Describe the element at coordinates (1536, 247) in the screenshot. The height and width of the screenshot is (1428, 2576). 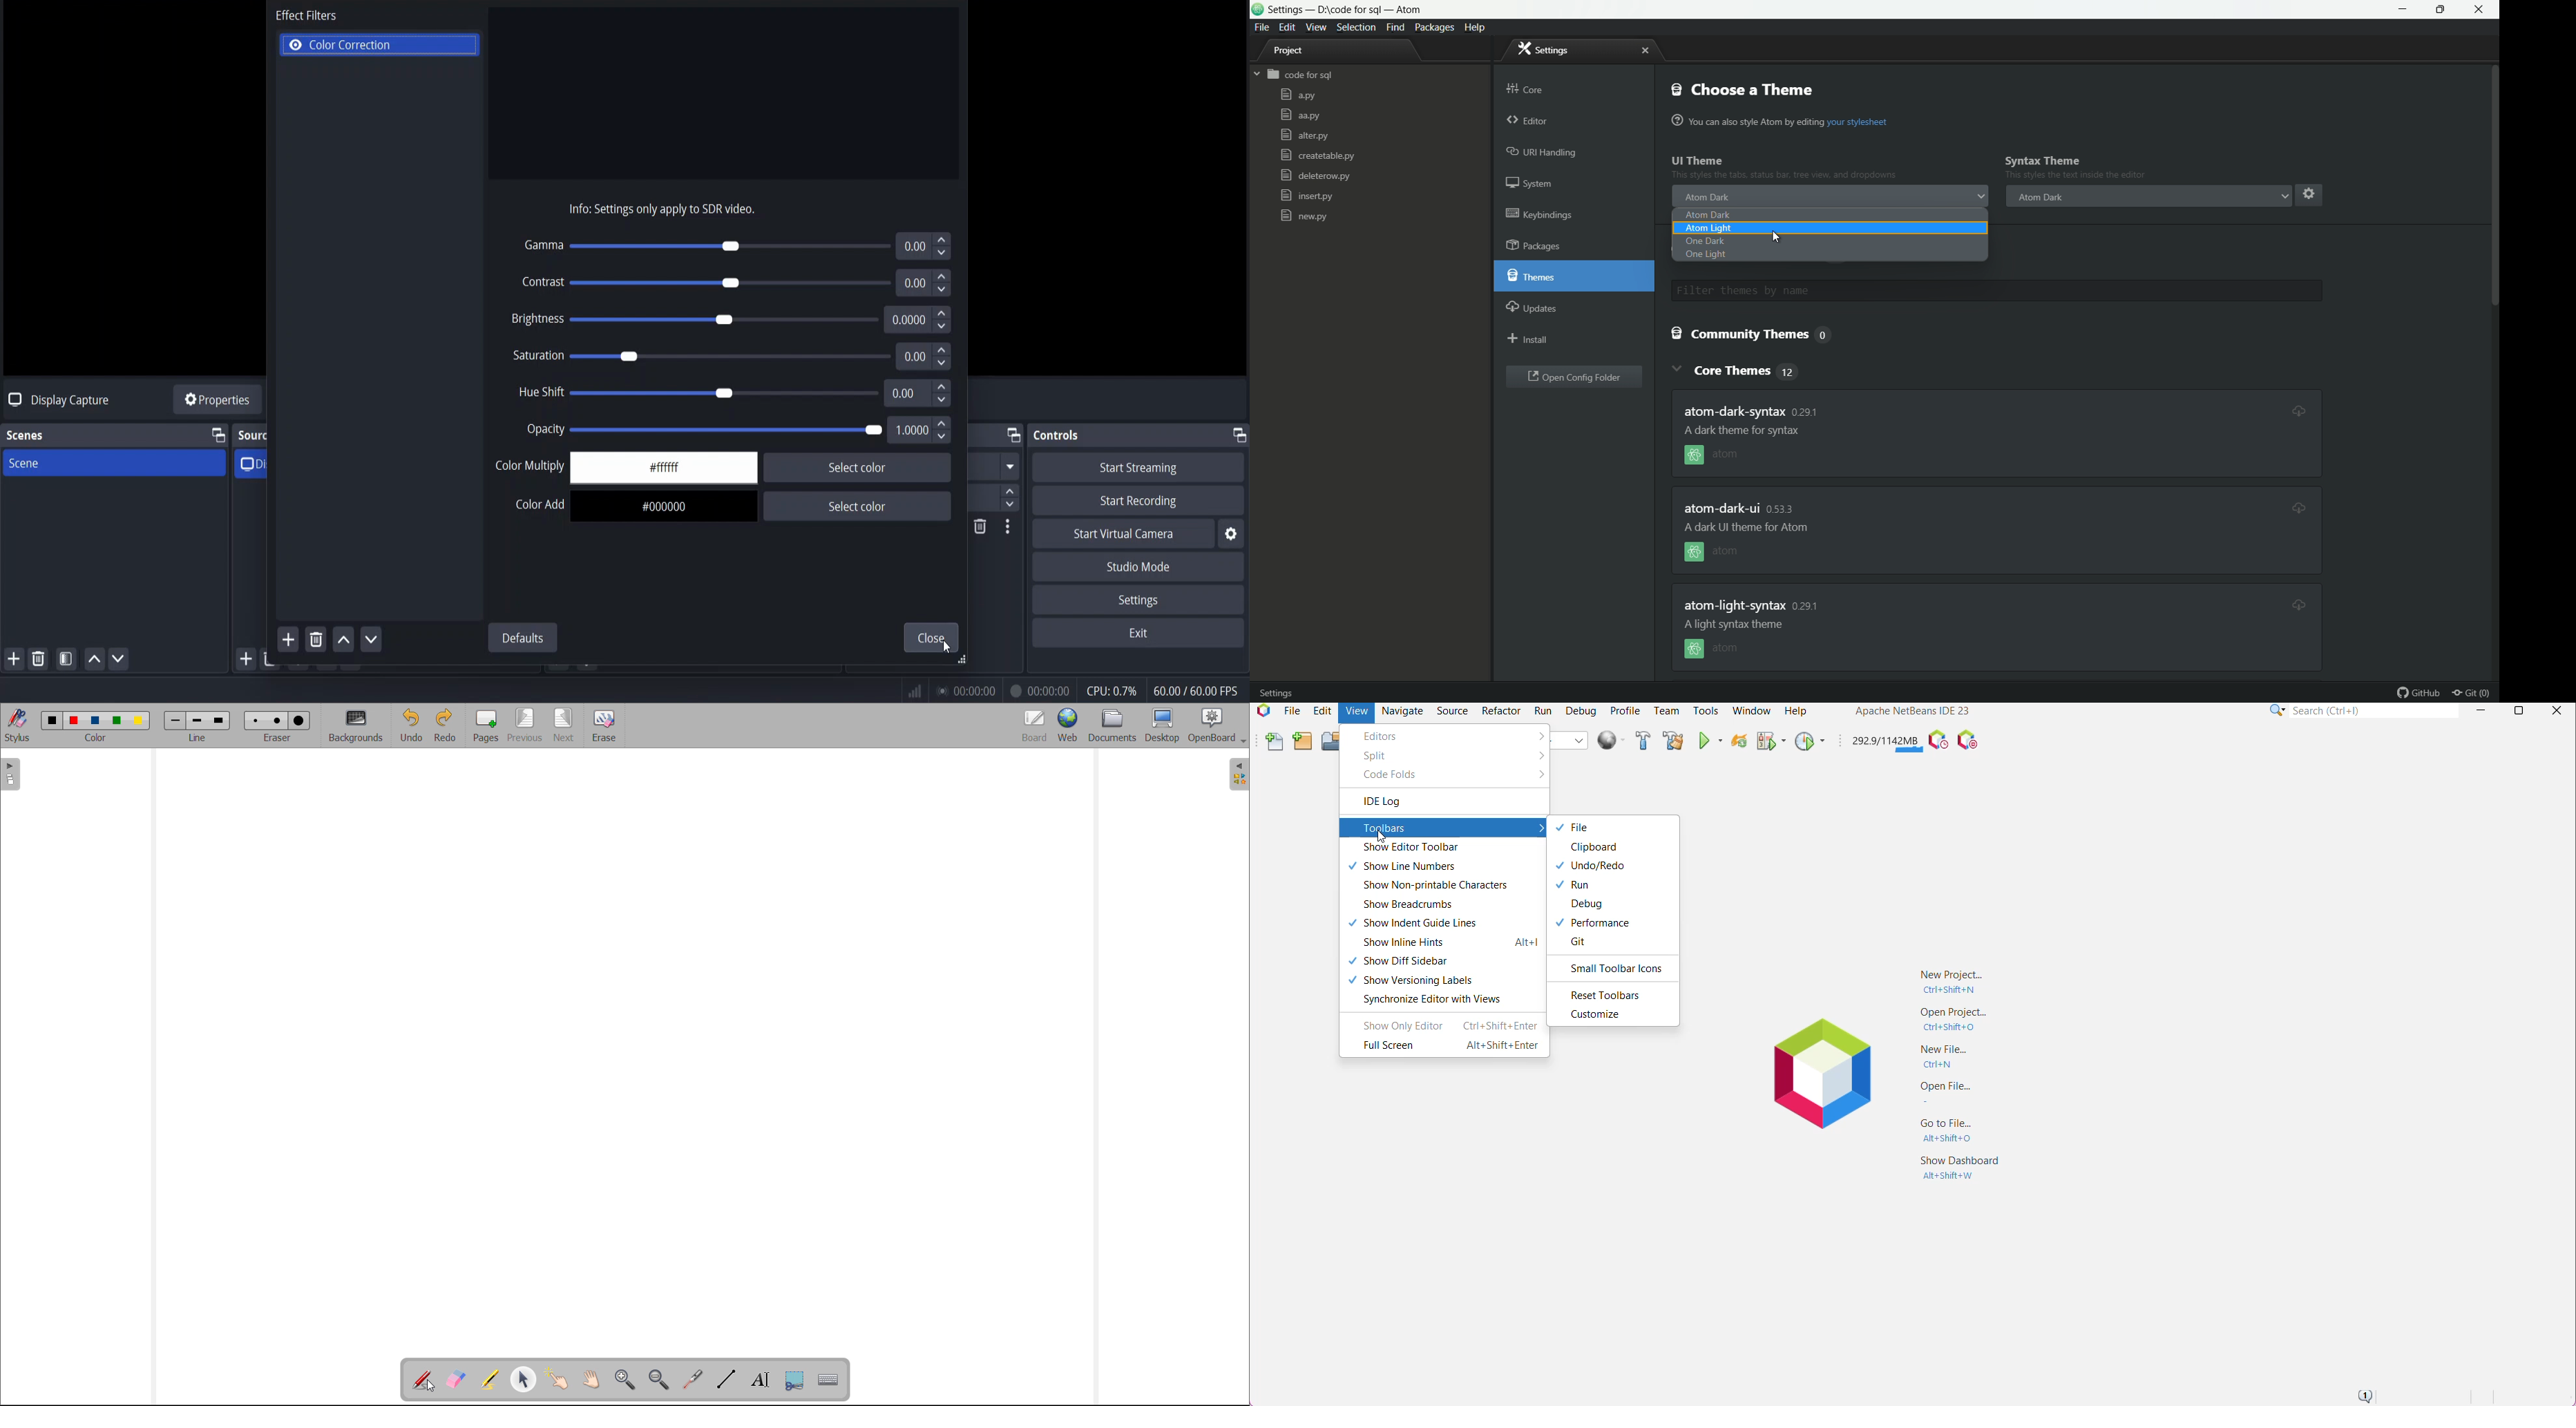
I see `packages` at that location.